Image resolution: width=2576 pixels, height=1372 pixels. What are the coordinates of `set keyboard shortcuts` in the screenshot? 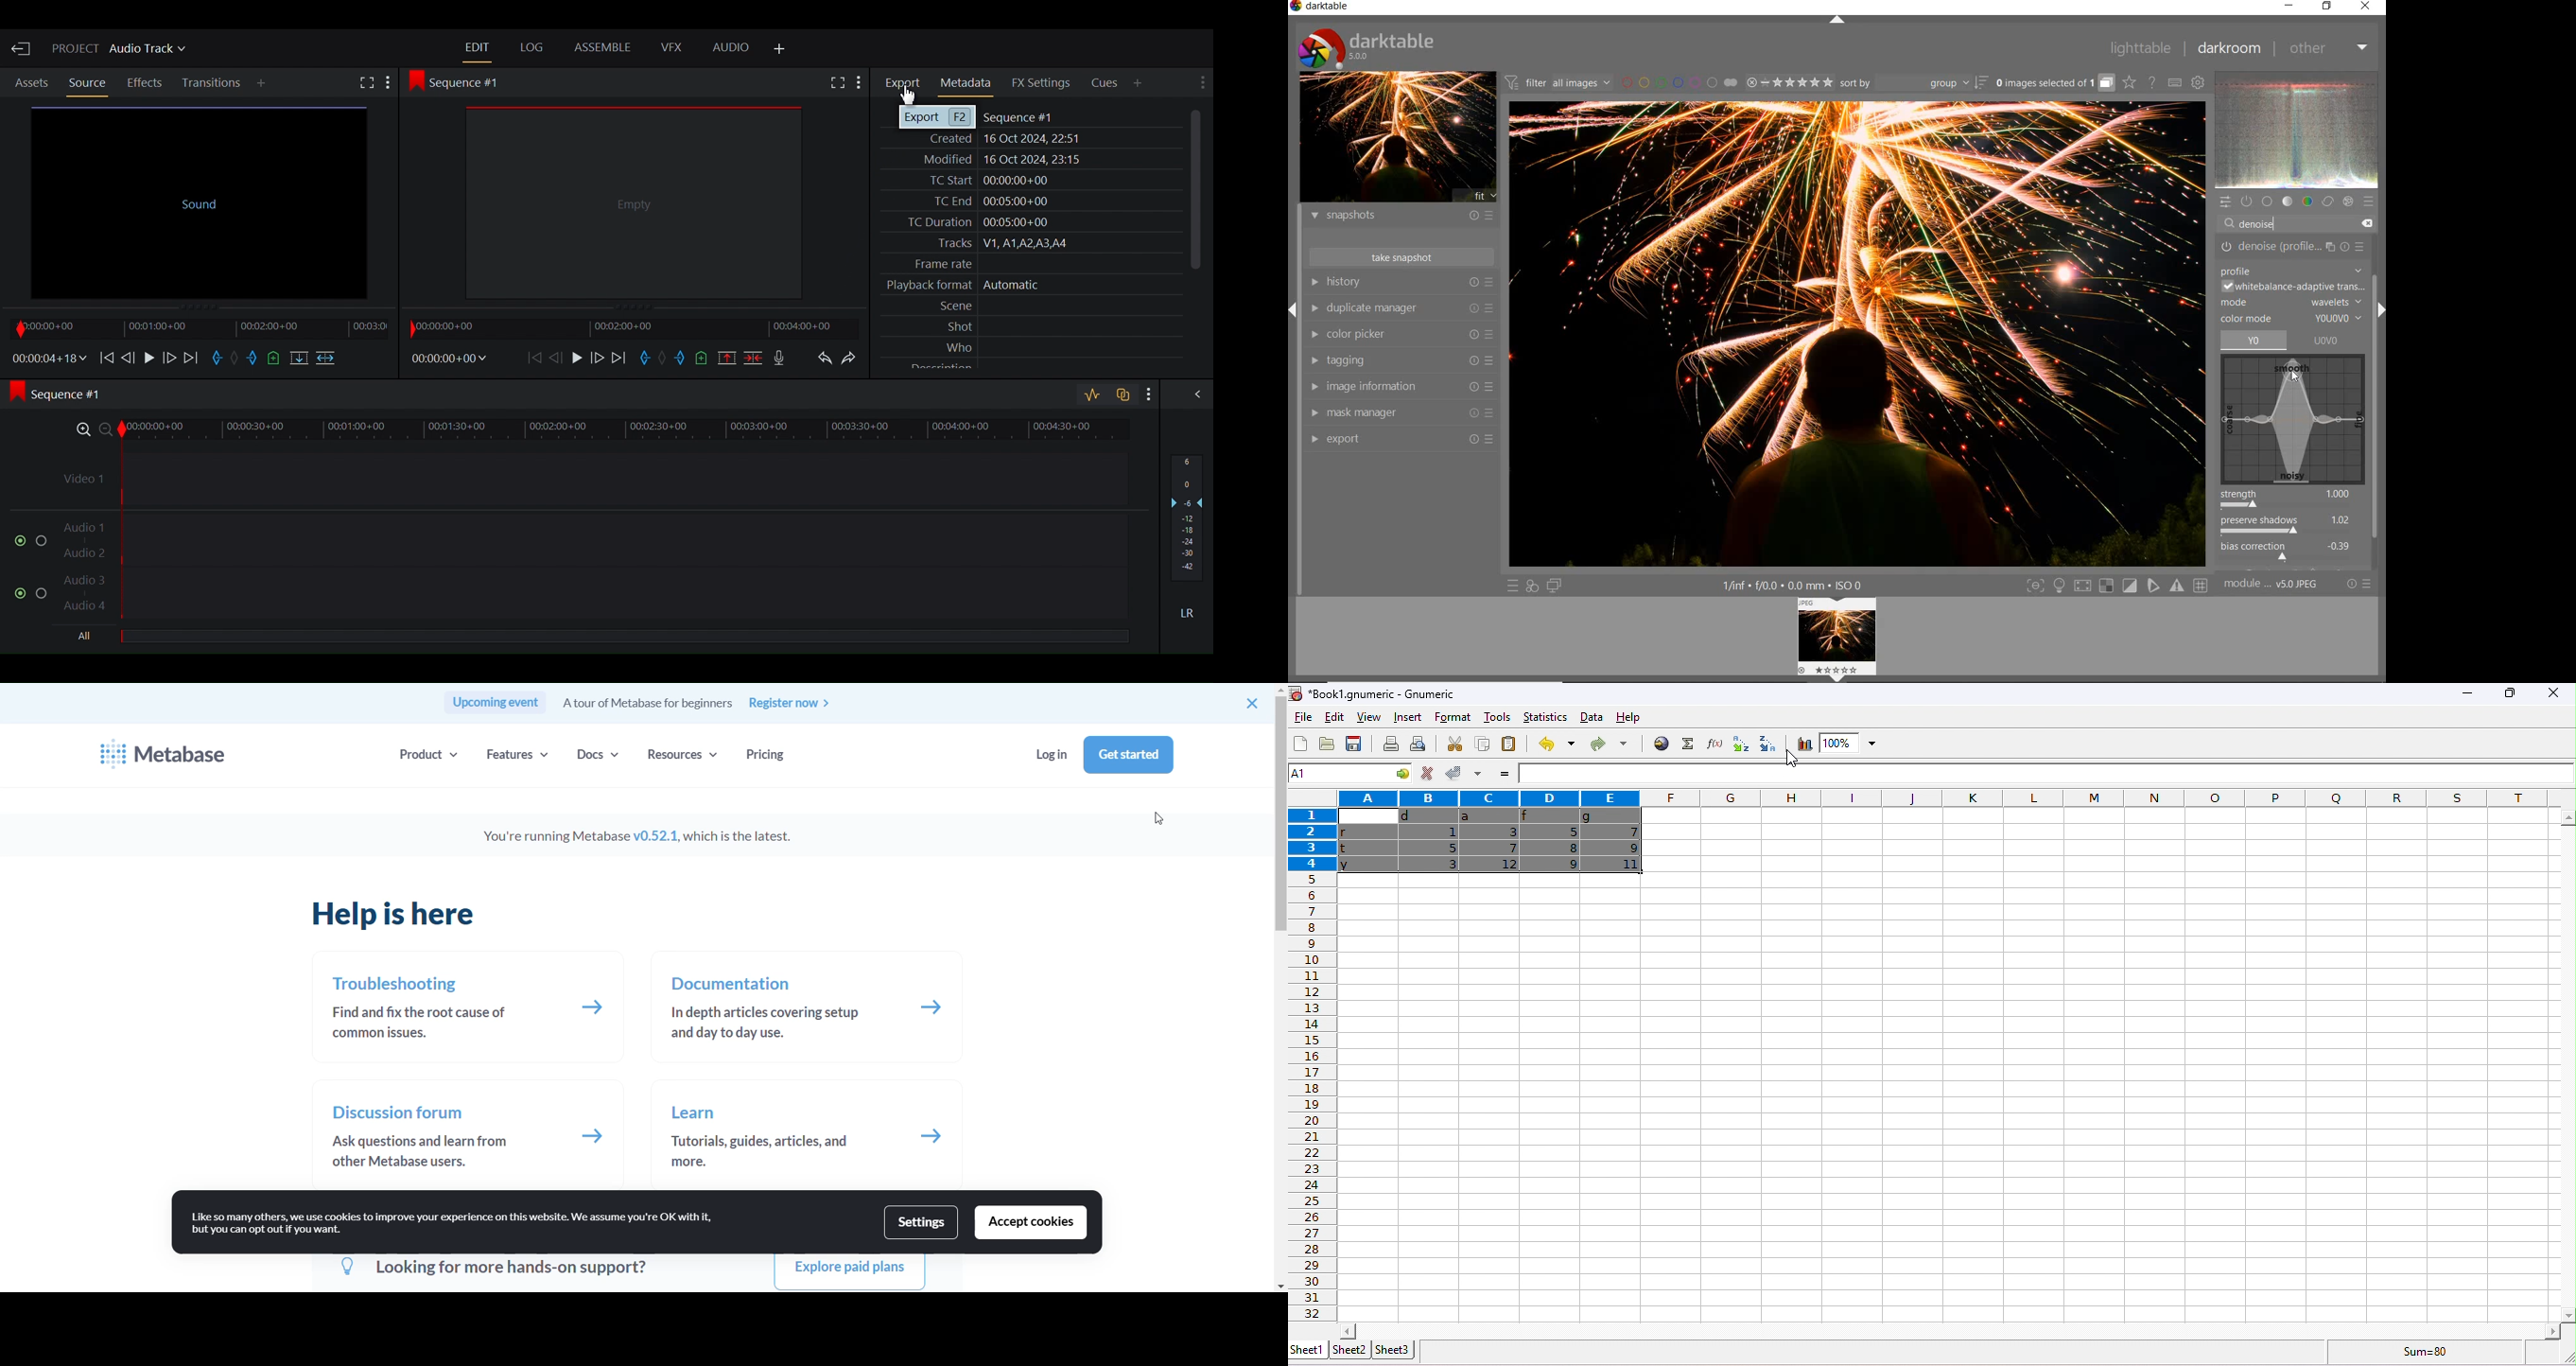 It's located at (2174, 82).